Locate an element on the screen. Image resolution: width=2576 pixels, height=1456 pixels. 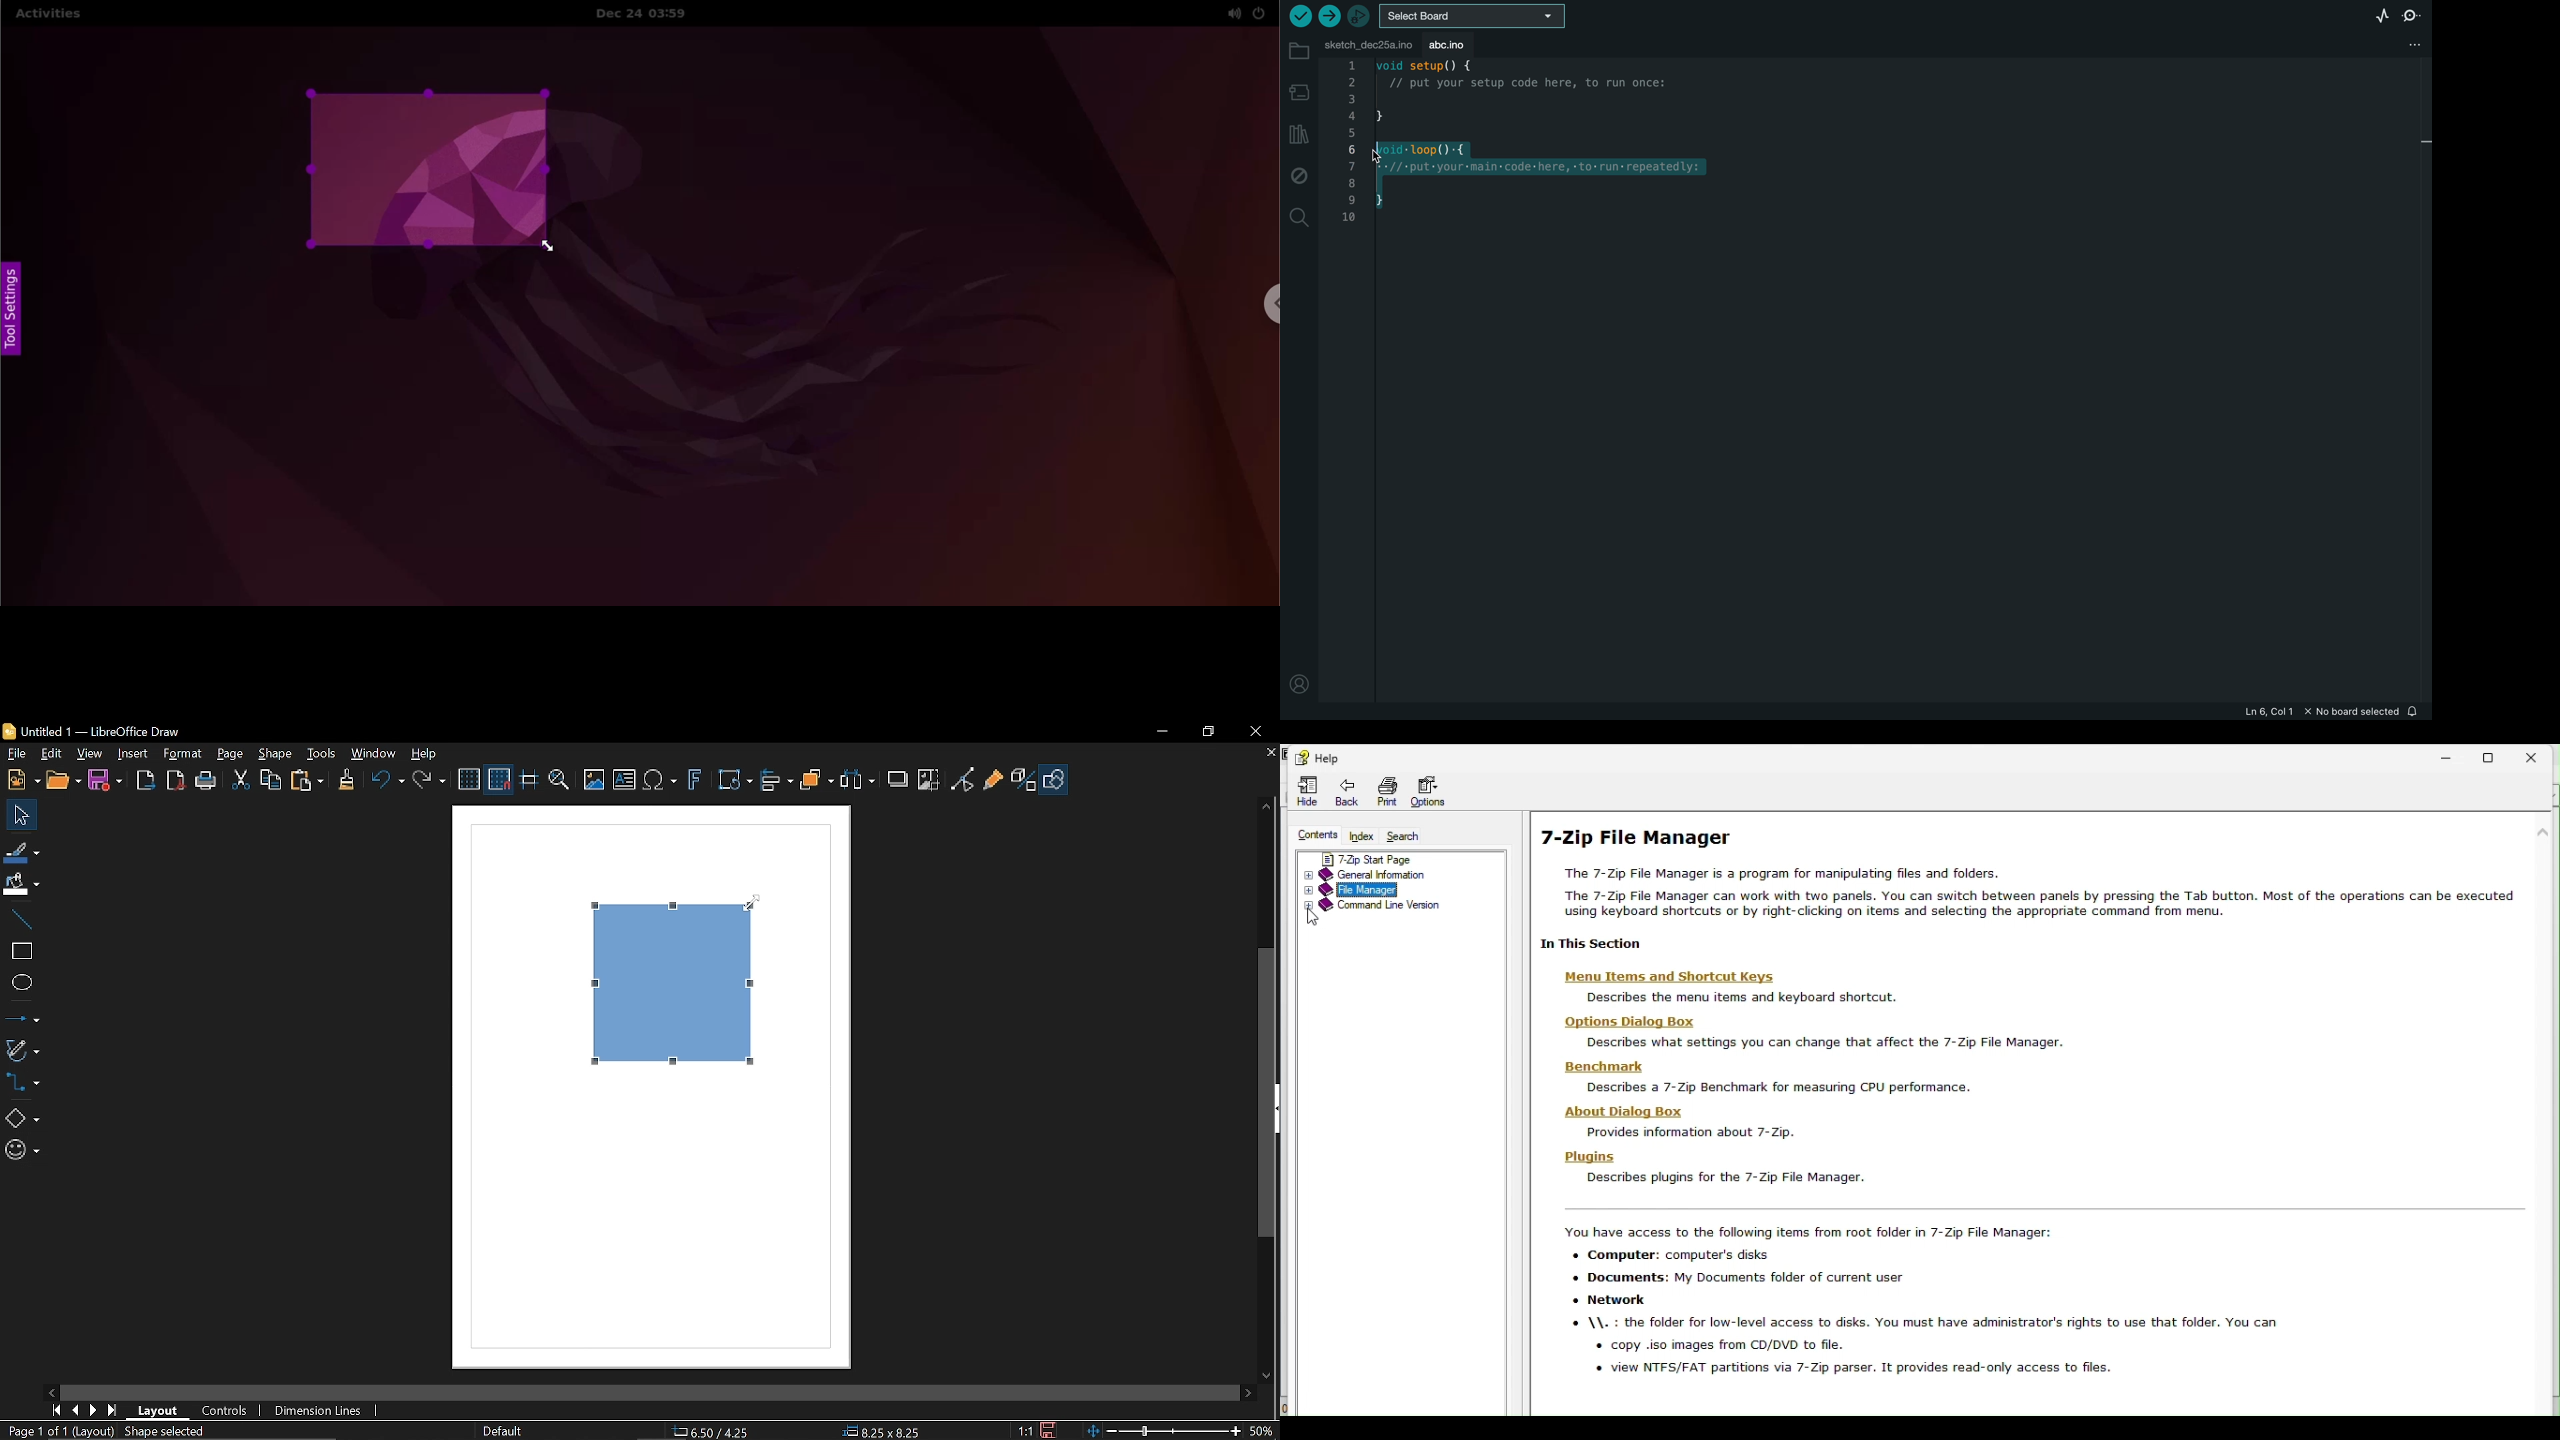
verify is located at coordinates (1299, 15).